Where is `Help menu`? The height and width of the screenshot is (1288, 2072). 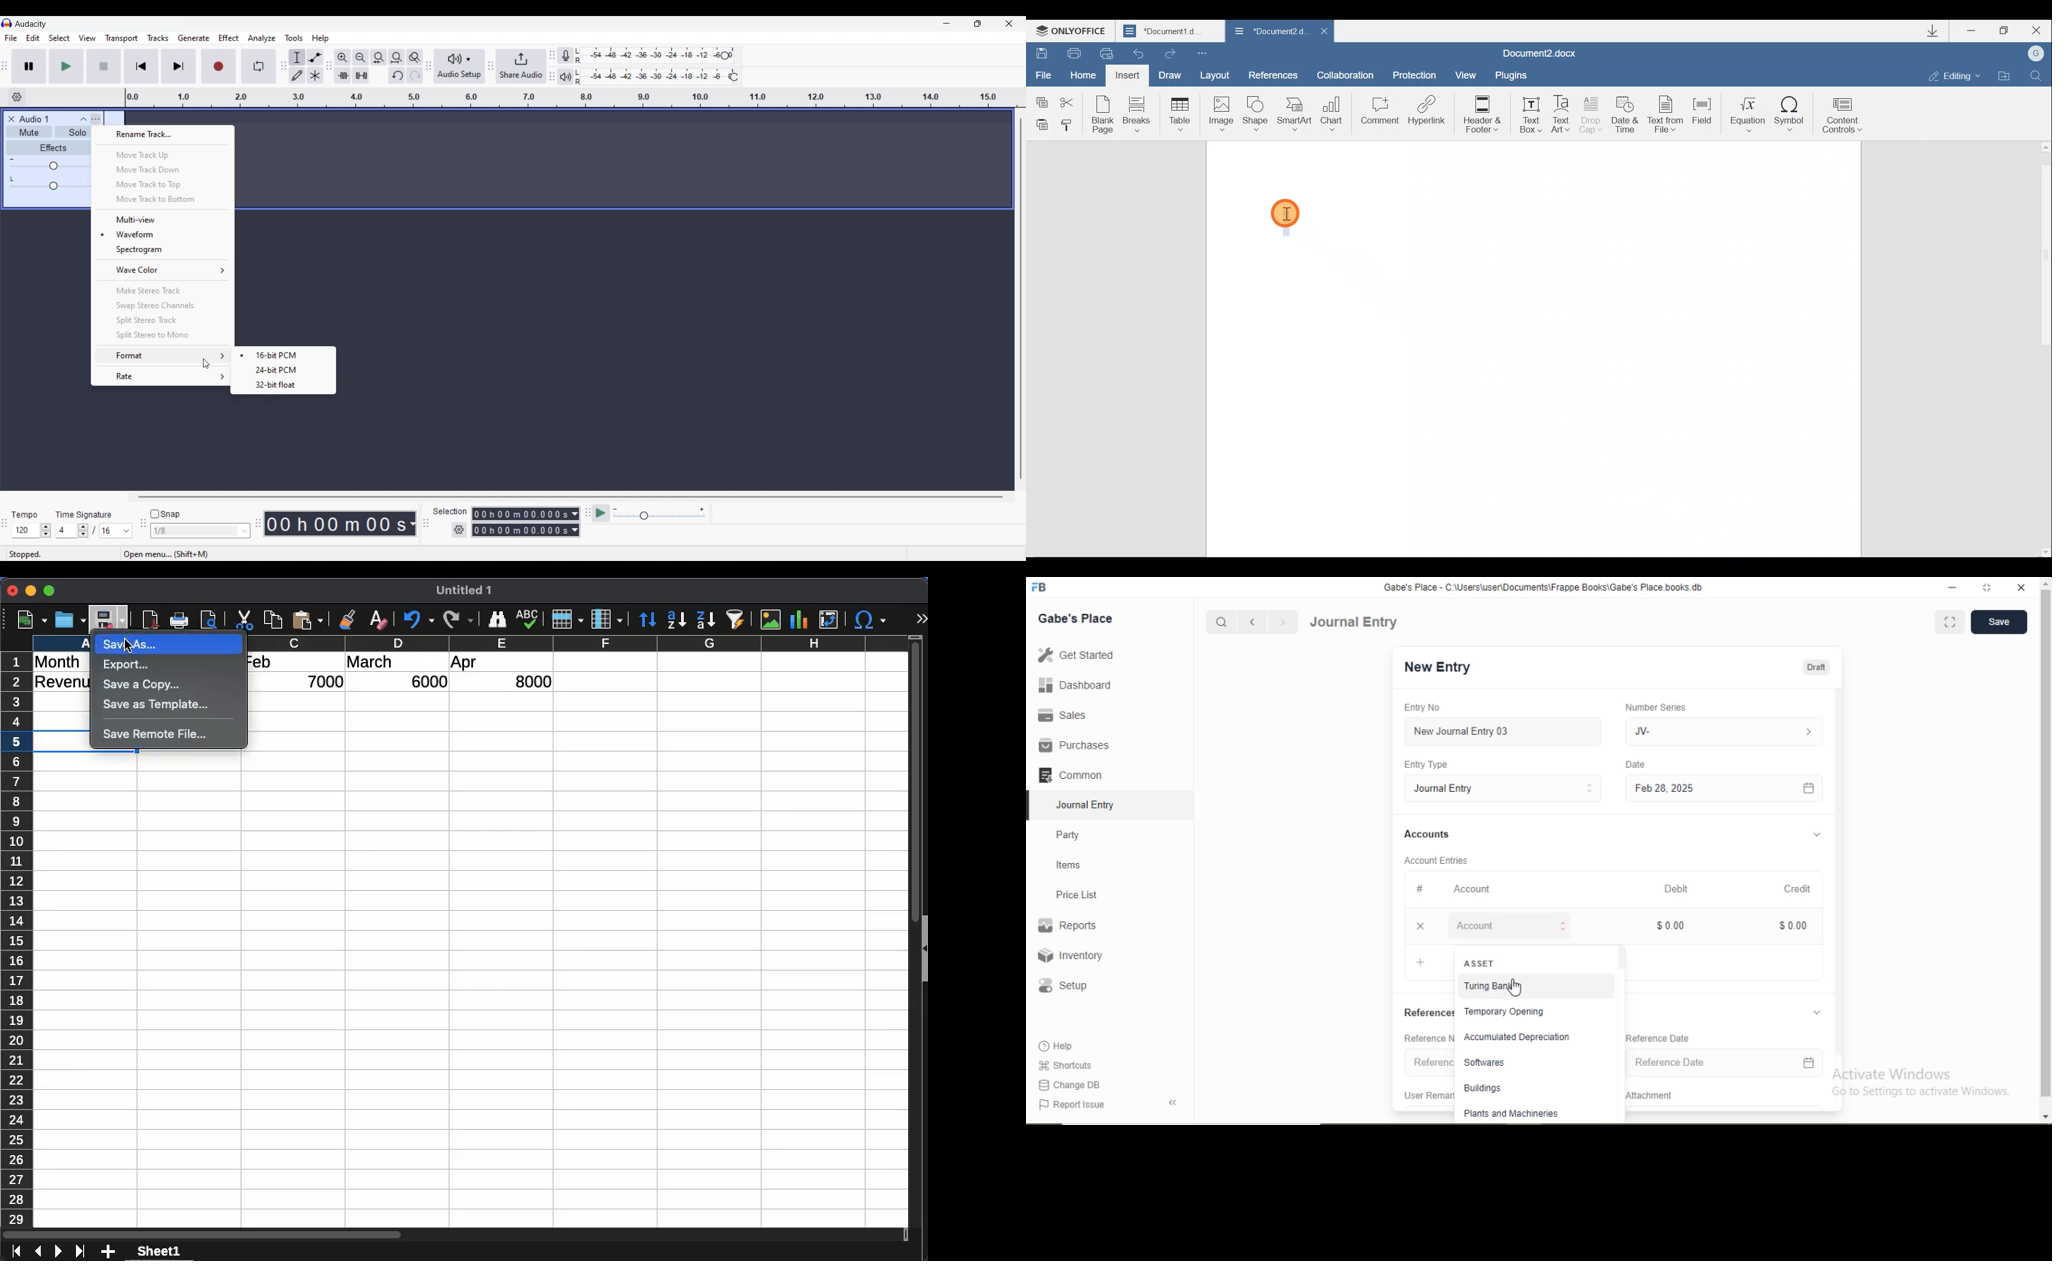
Help menu is located at coordinates (320, 38).